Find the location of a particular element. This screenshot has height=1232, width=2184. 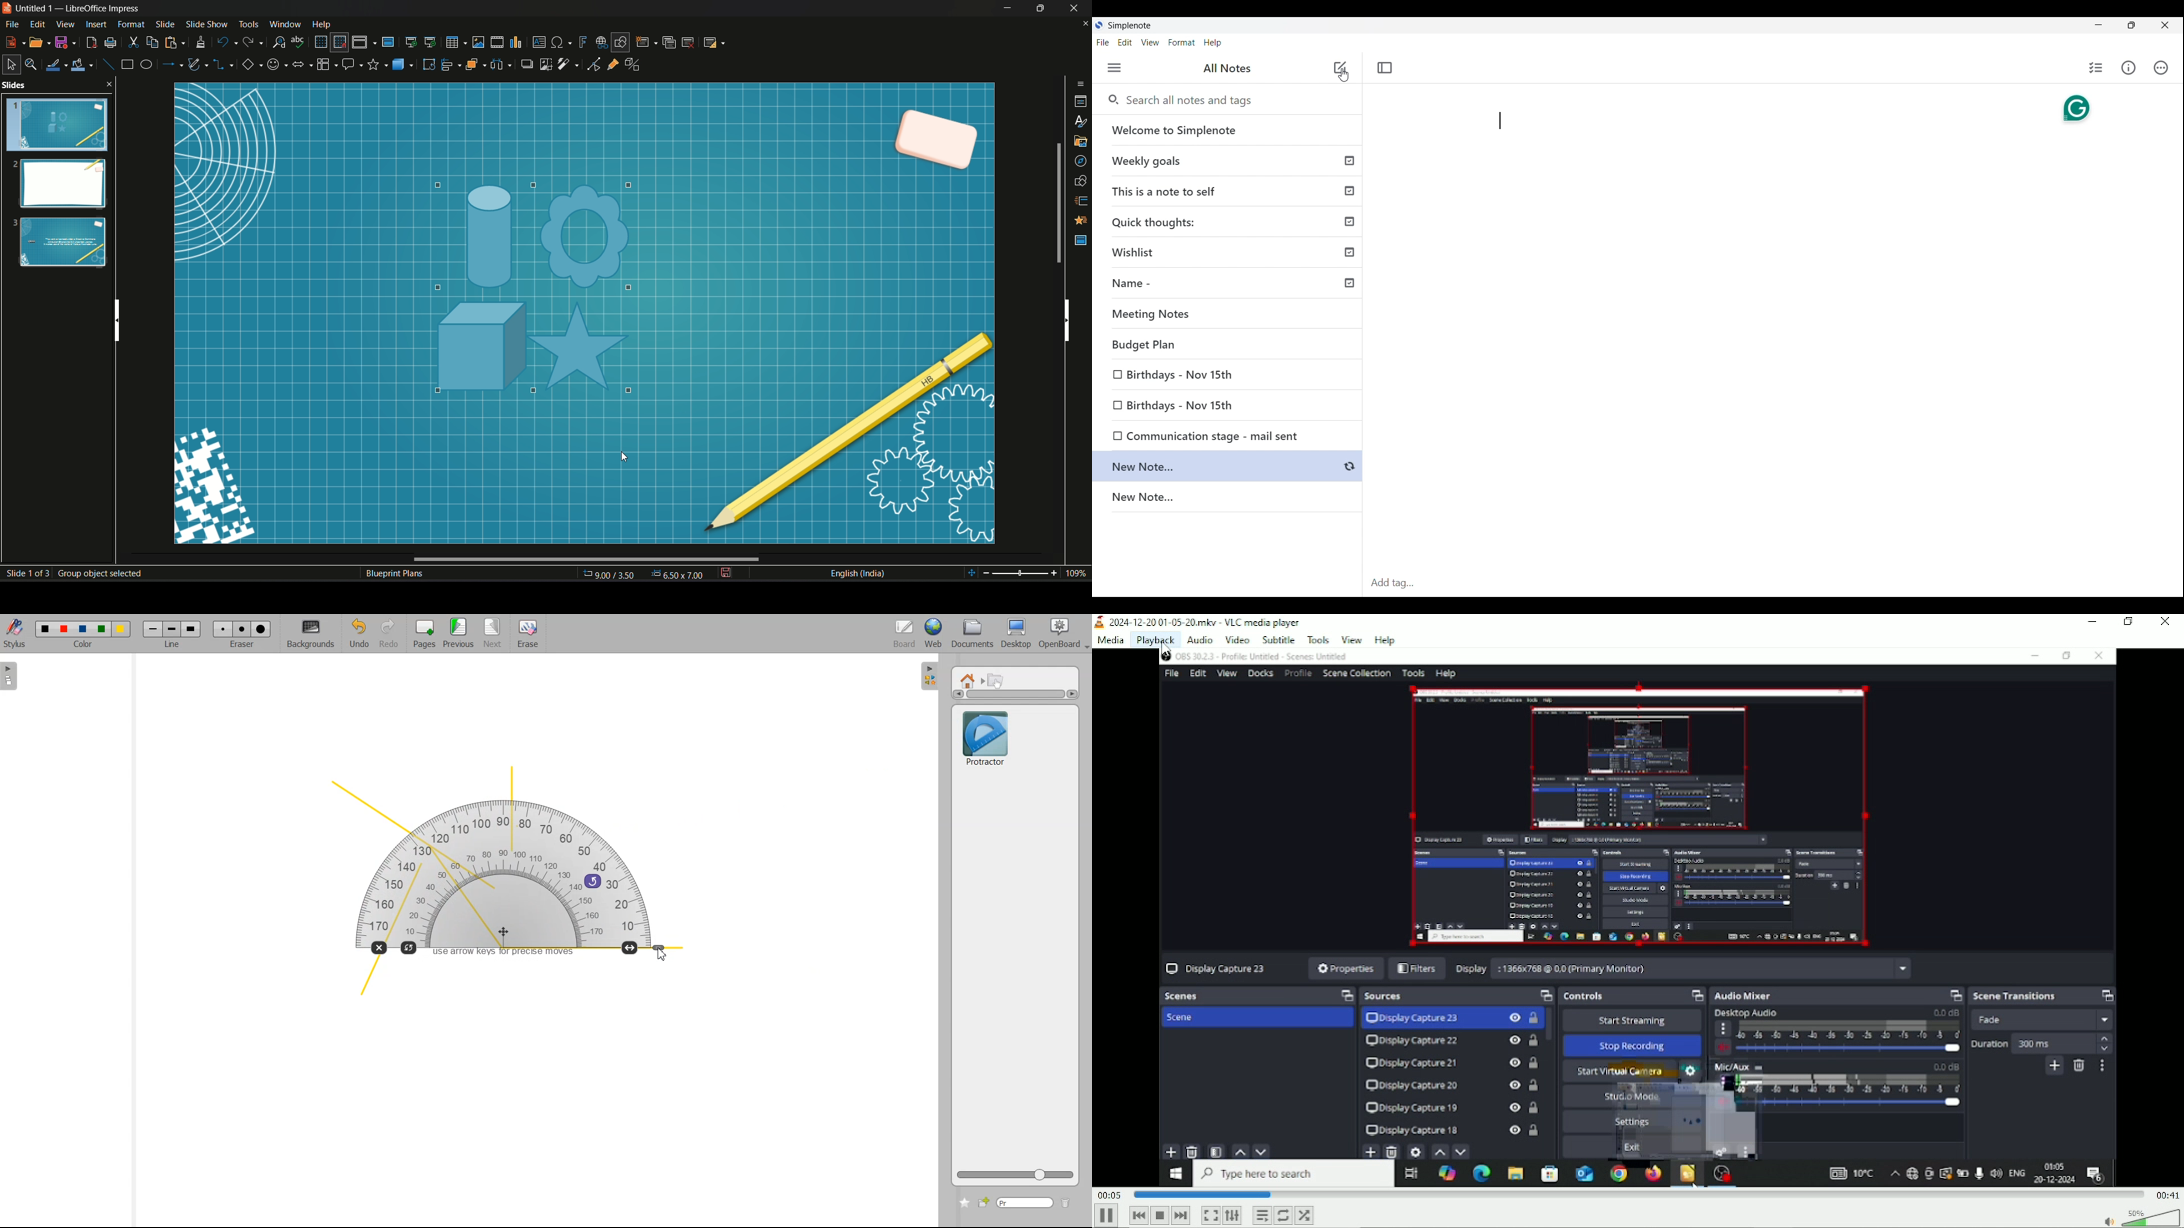

color is located at coordinates (84, 646).